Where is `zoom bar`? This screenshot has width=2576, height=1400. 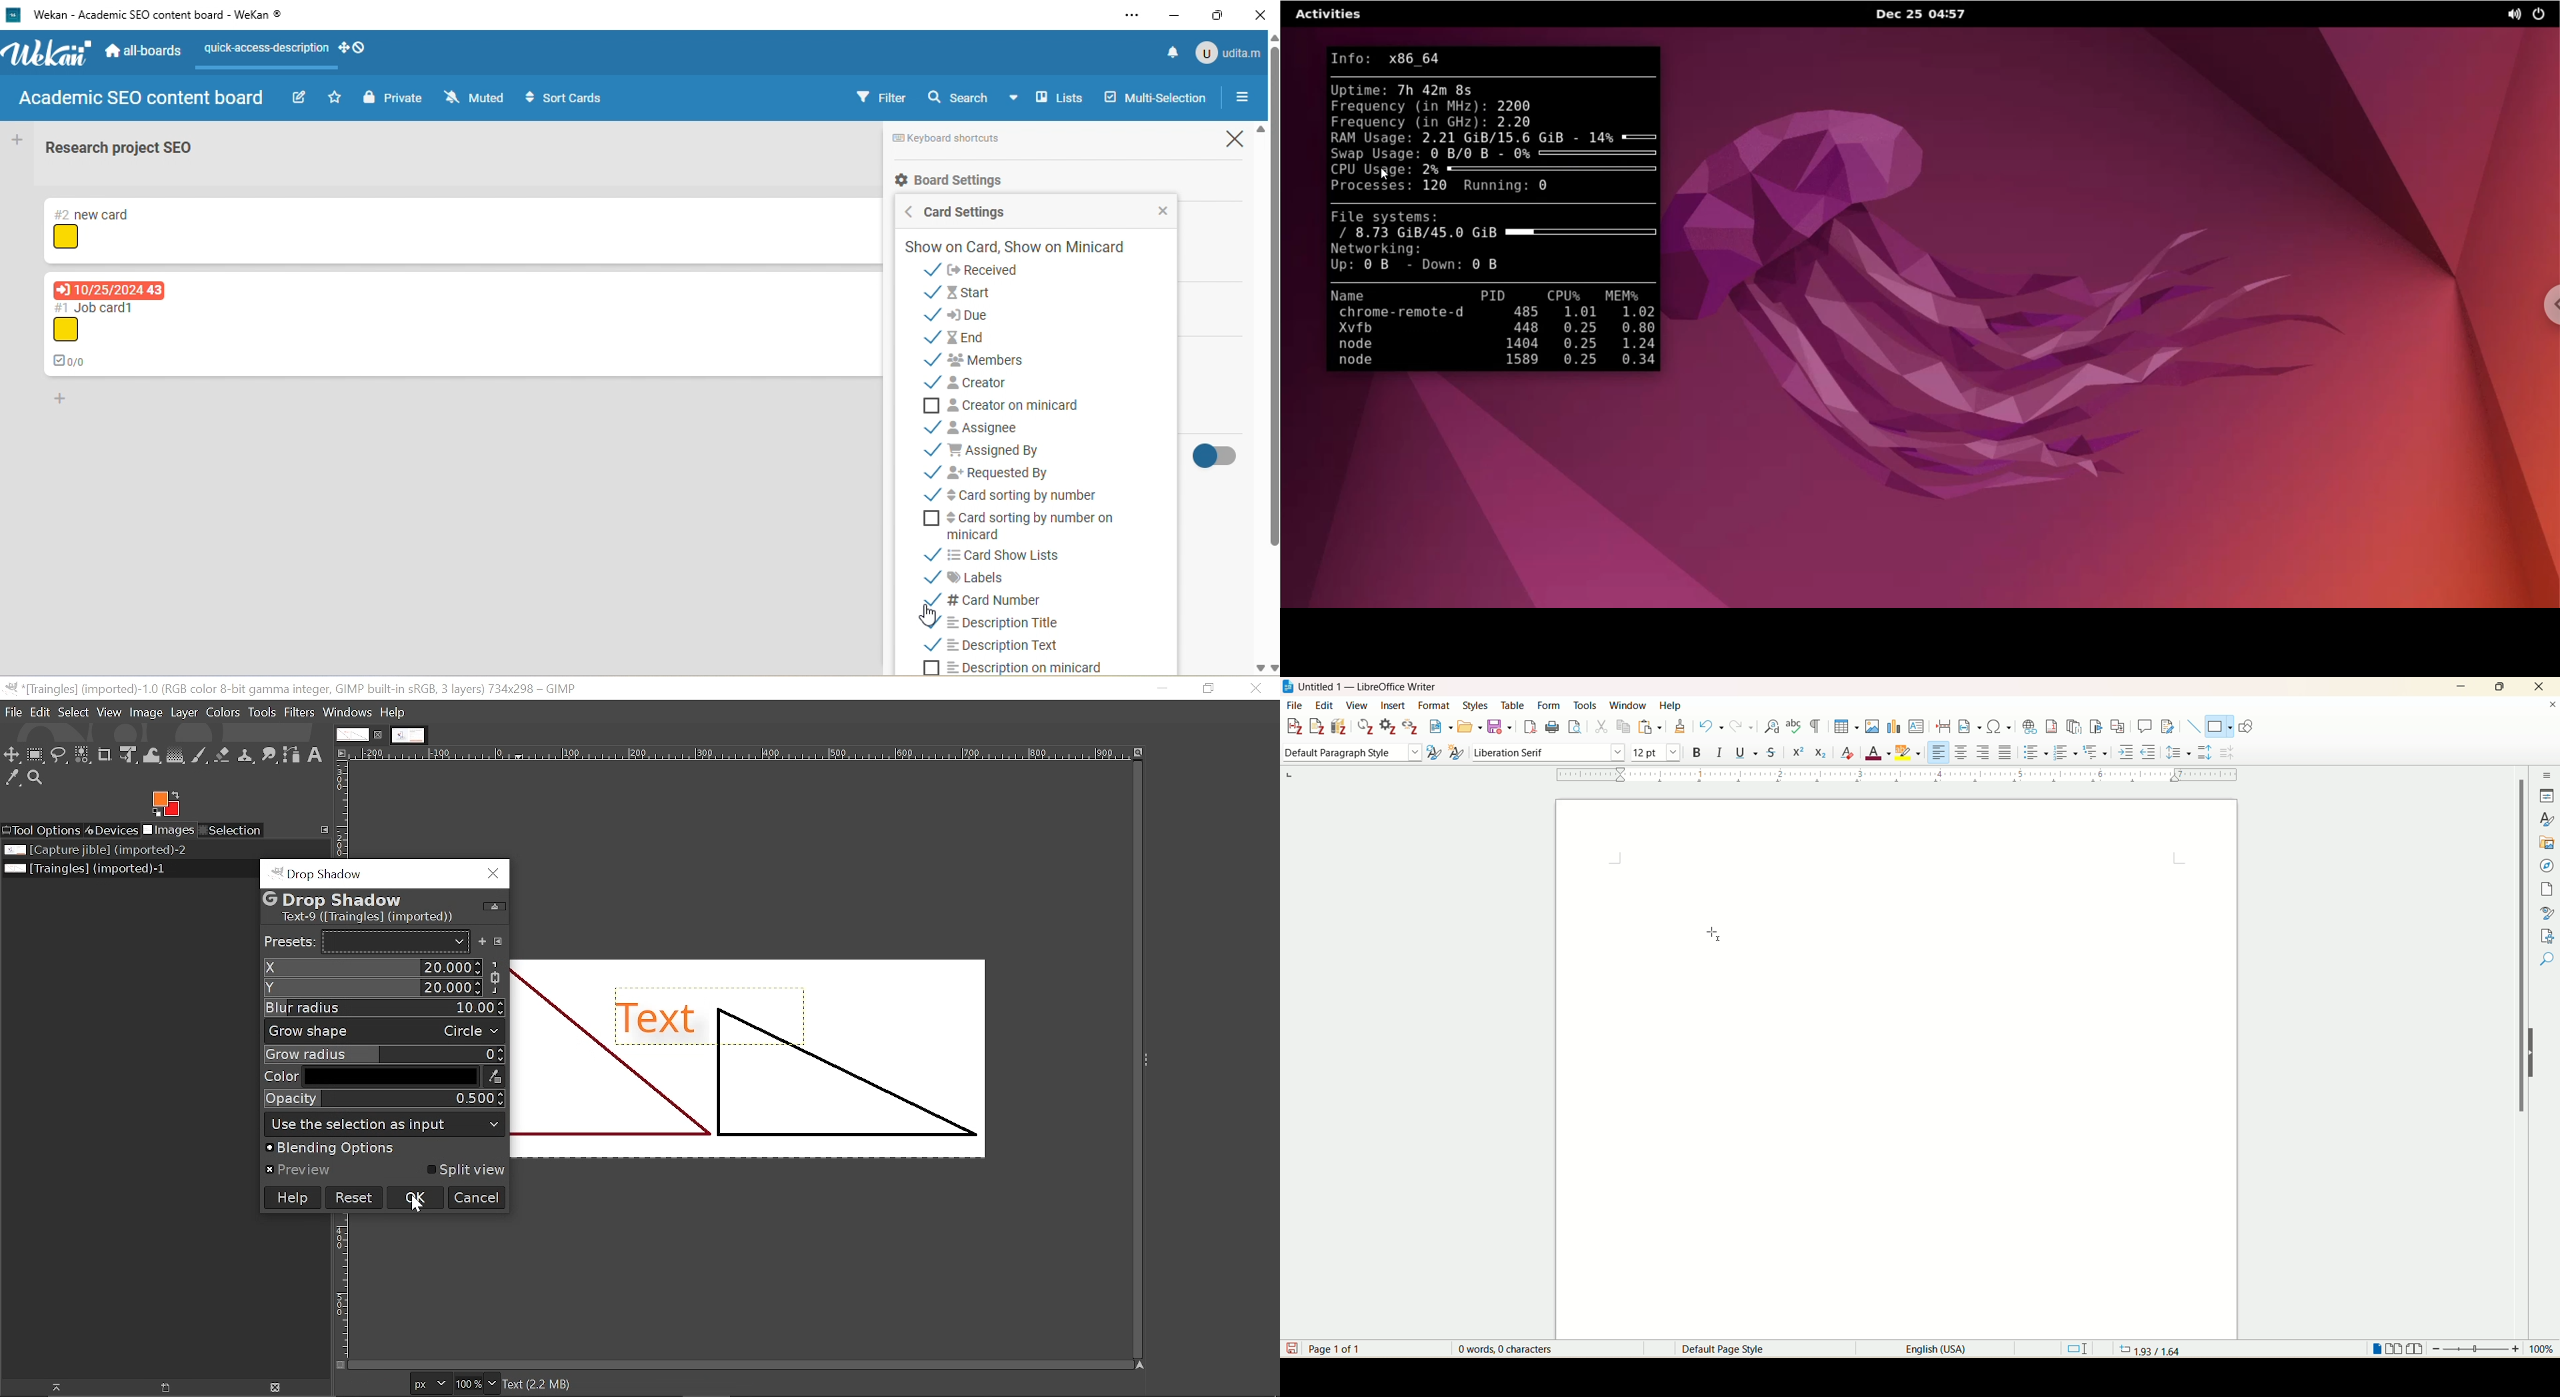
zoom bar is located at coordinates (2476, 1348).